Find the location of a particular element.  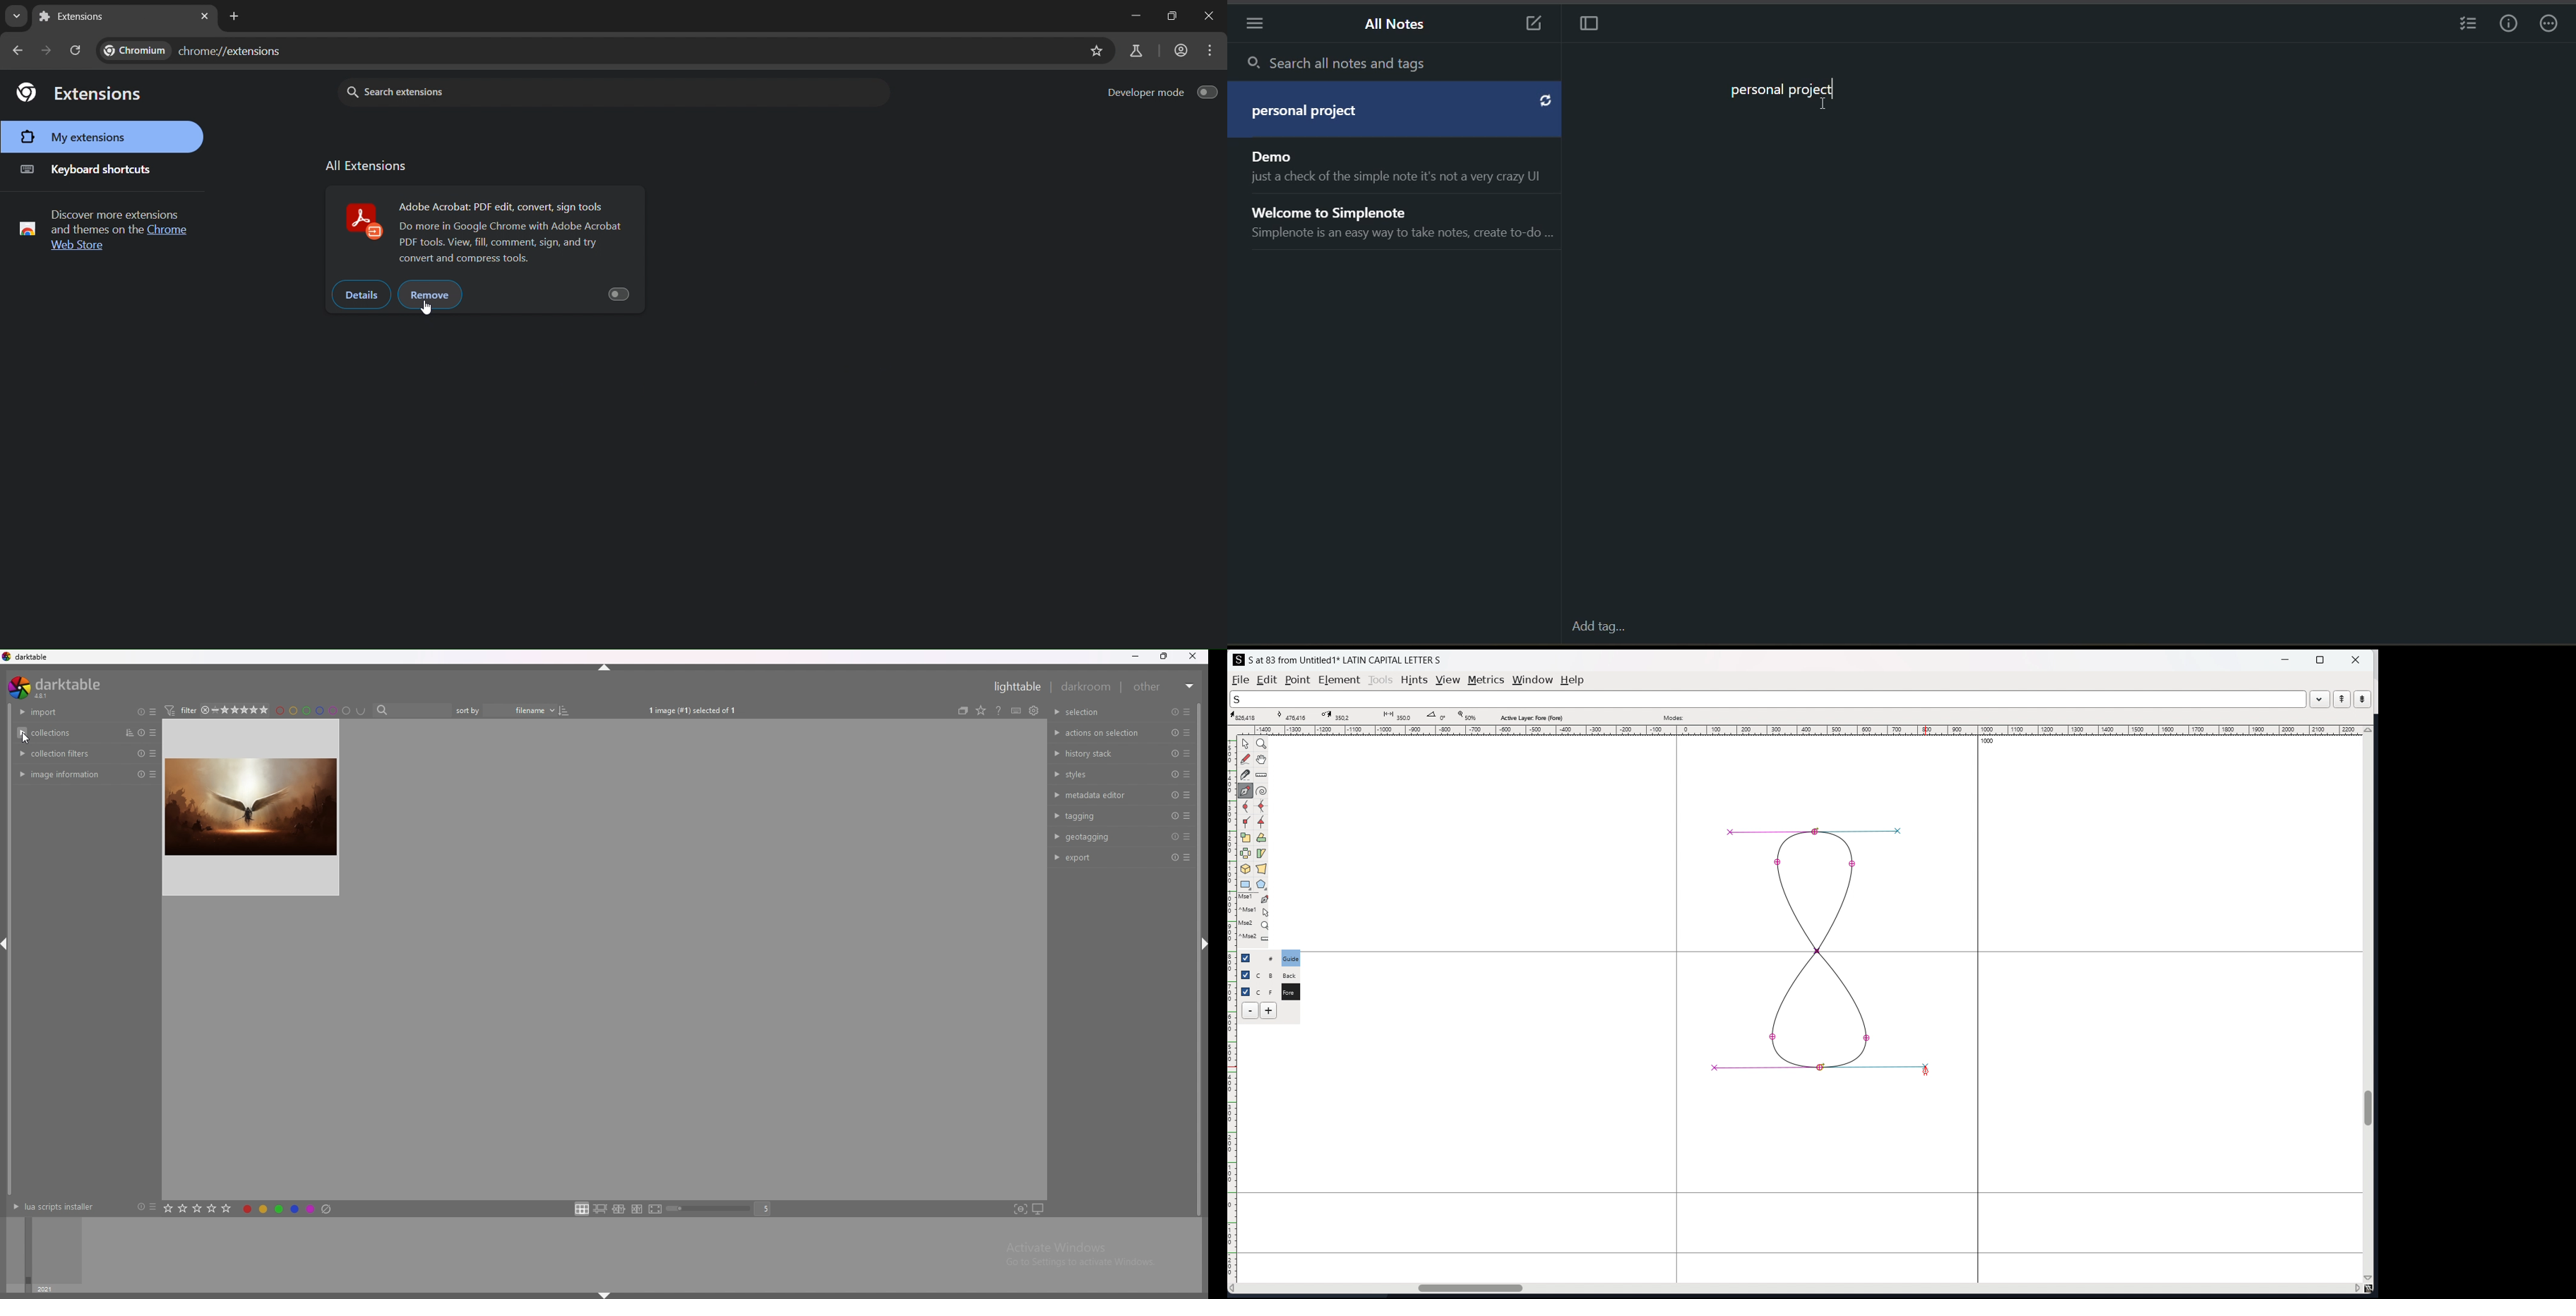

star rating is located at coordinates (249, 710).